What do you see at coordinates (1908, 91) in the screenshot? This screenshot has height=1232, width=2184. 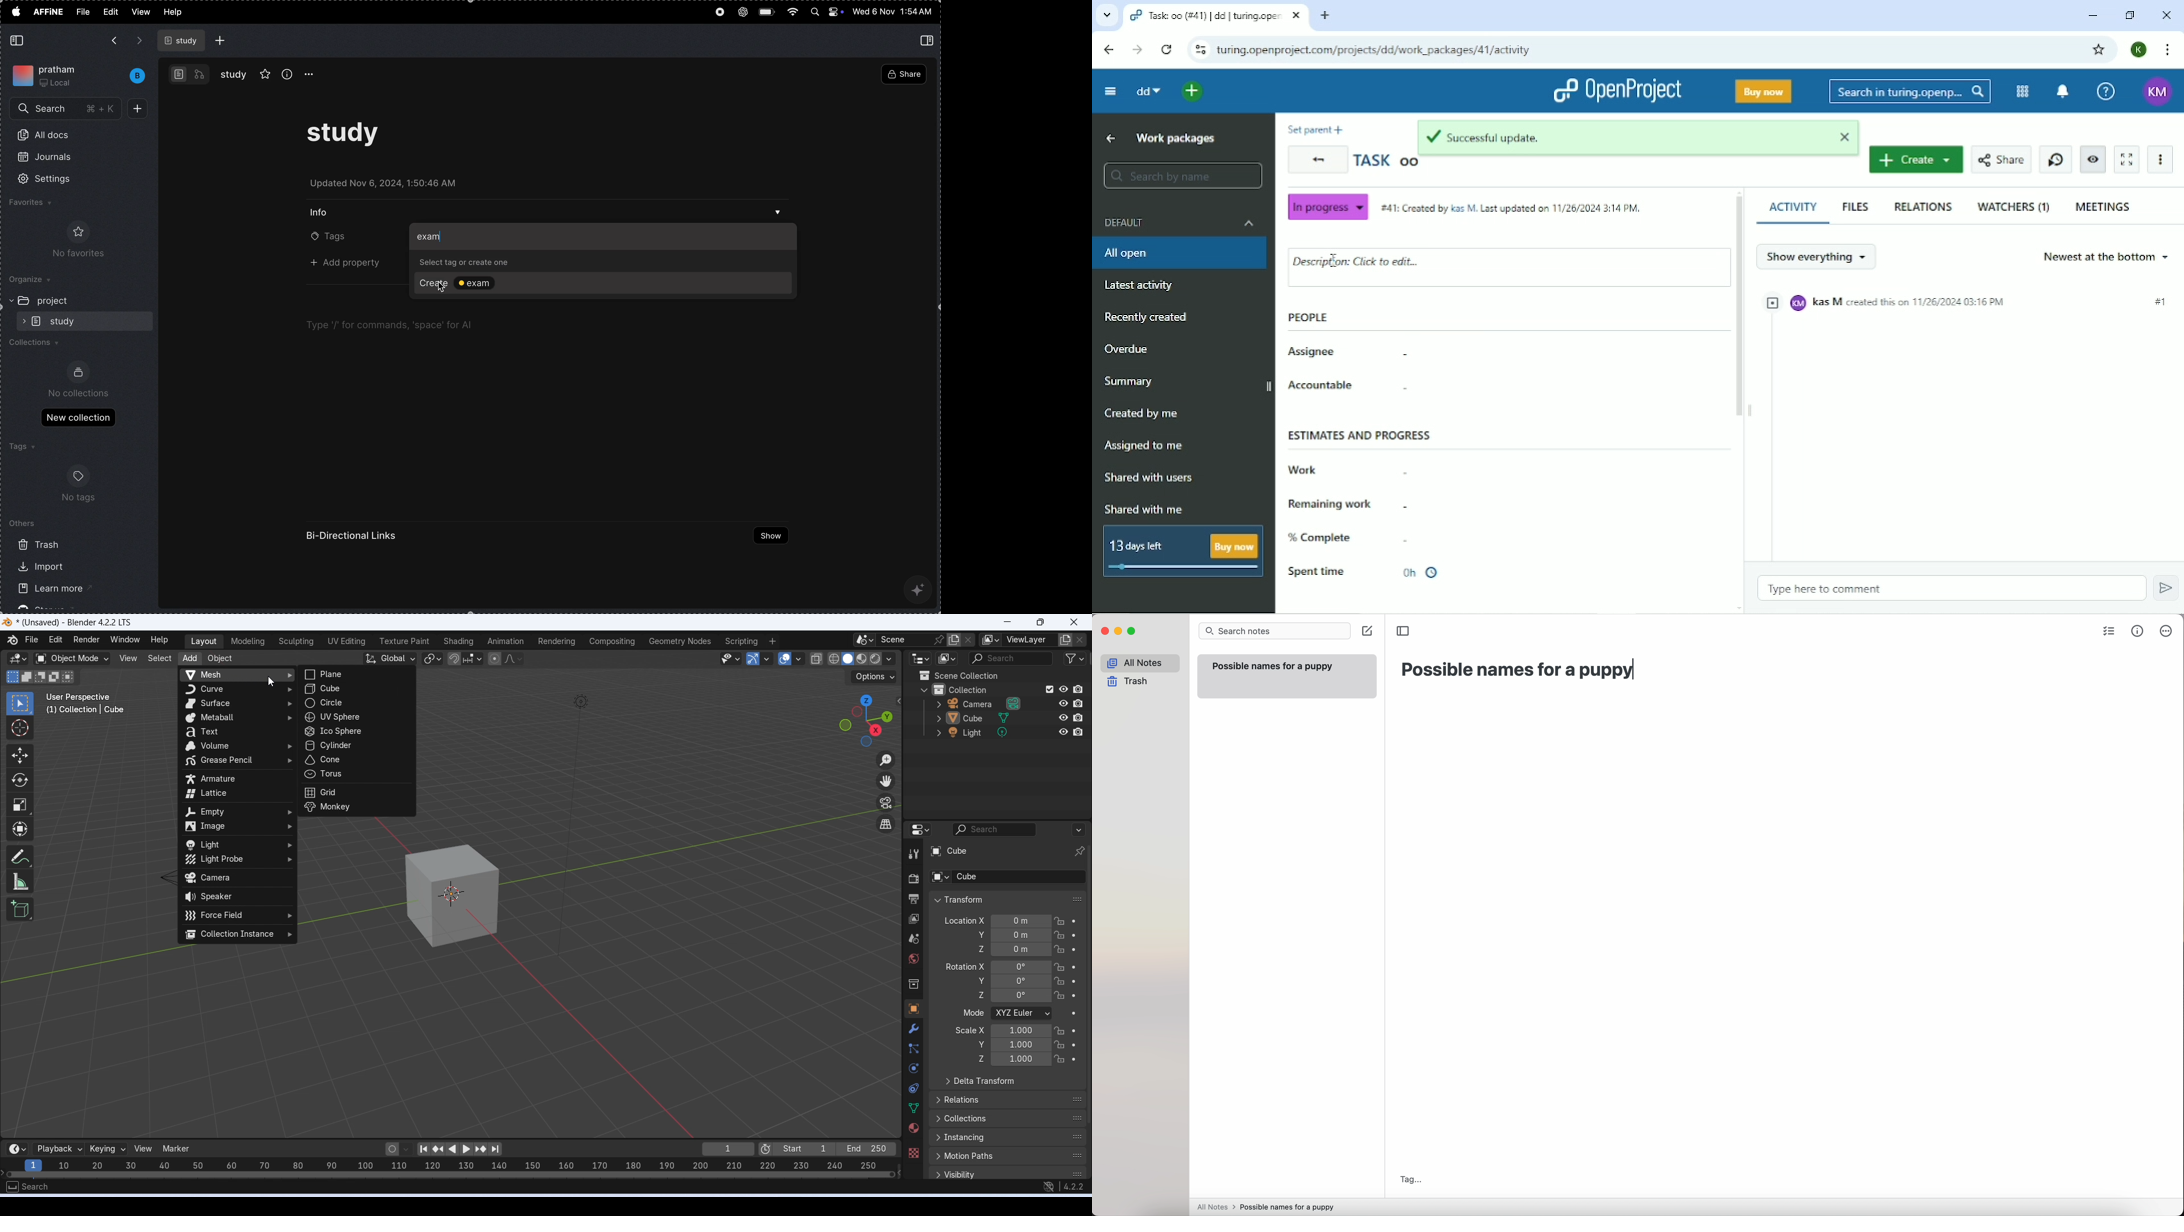 I see `Search in turing.openproject.com` at bounding box center [1908, 91].